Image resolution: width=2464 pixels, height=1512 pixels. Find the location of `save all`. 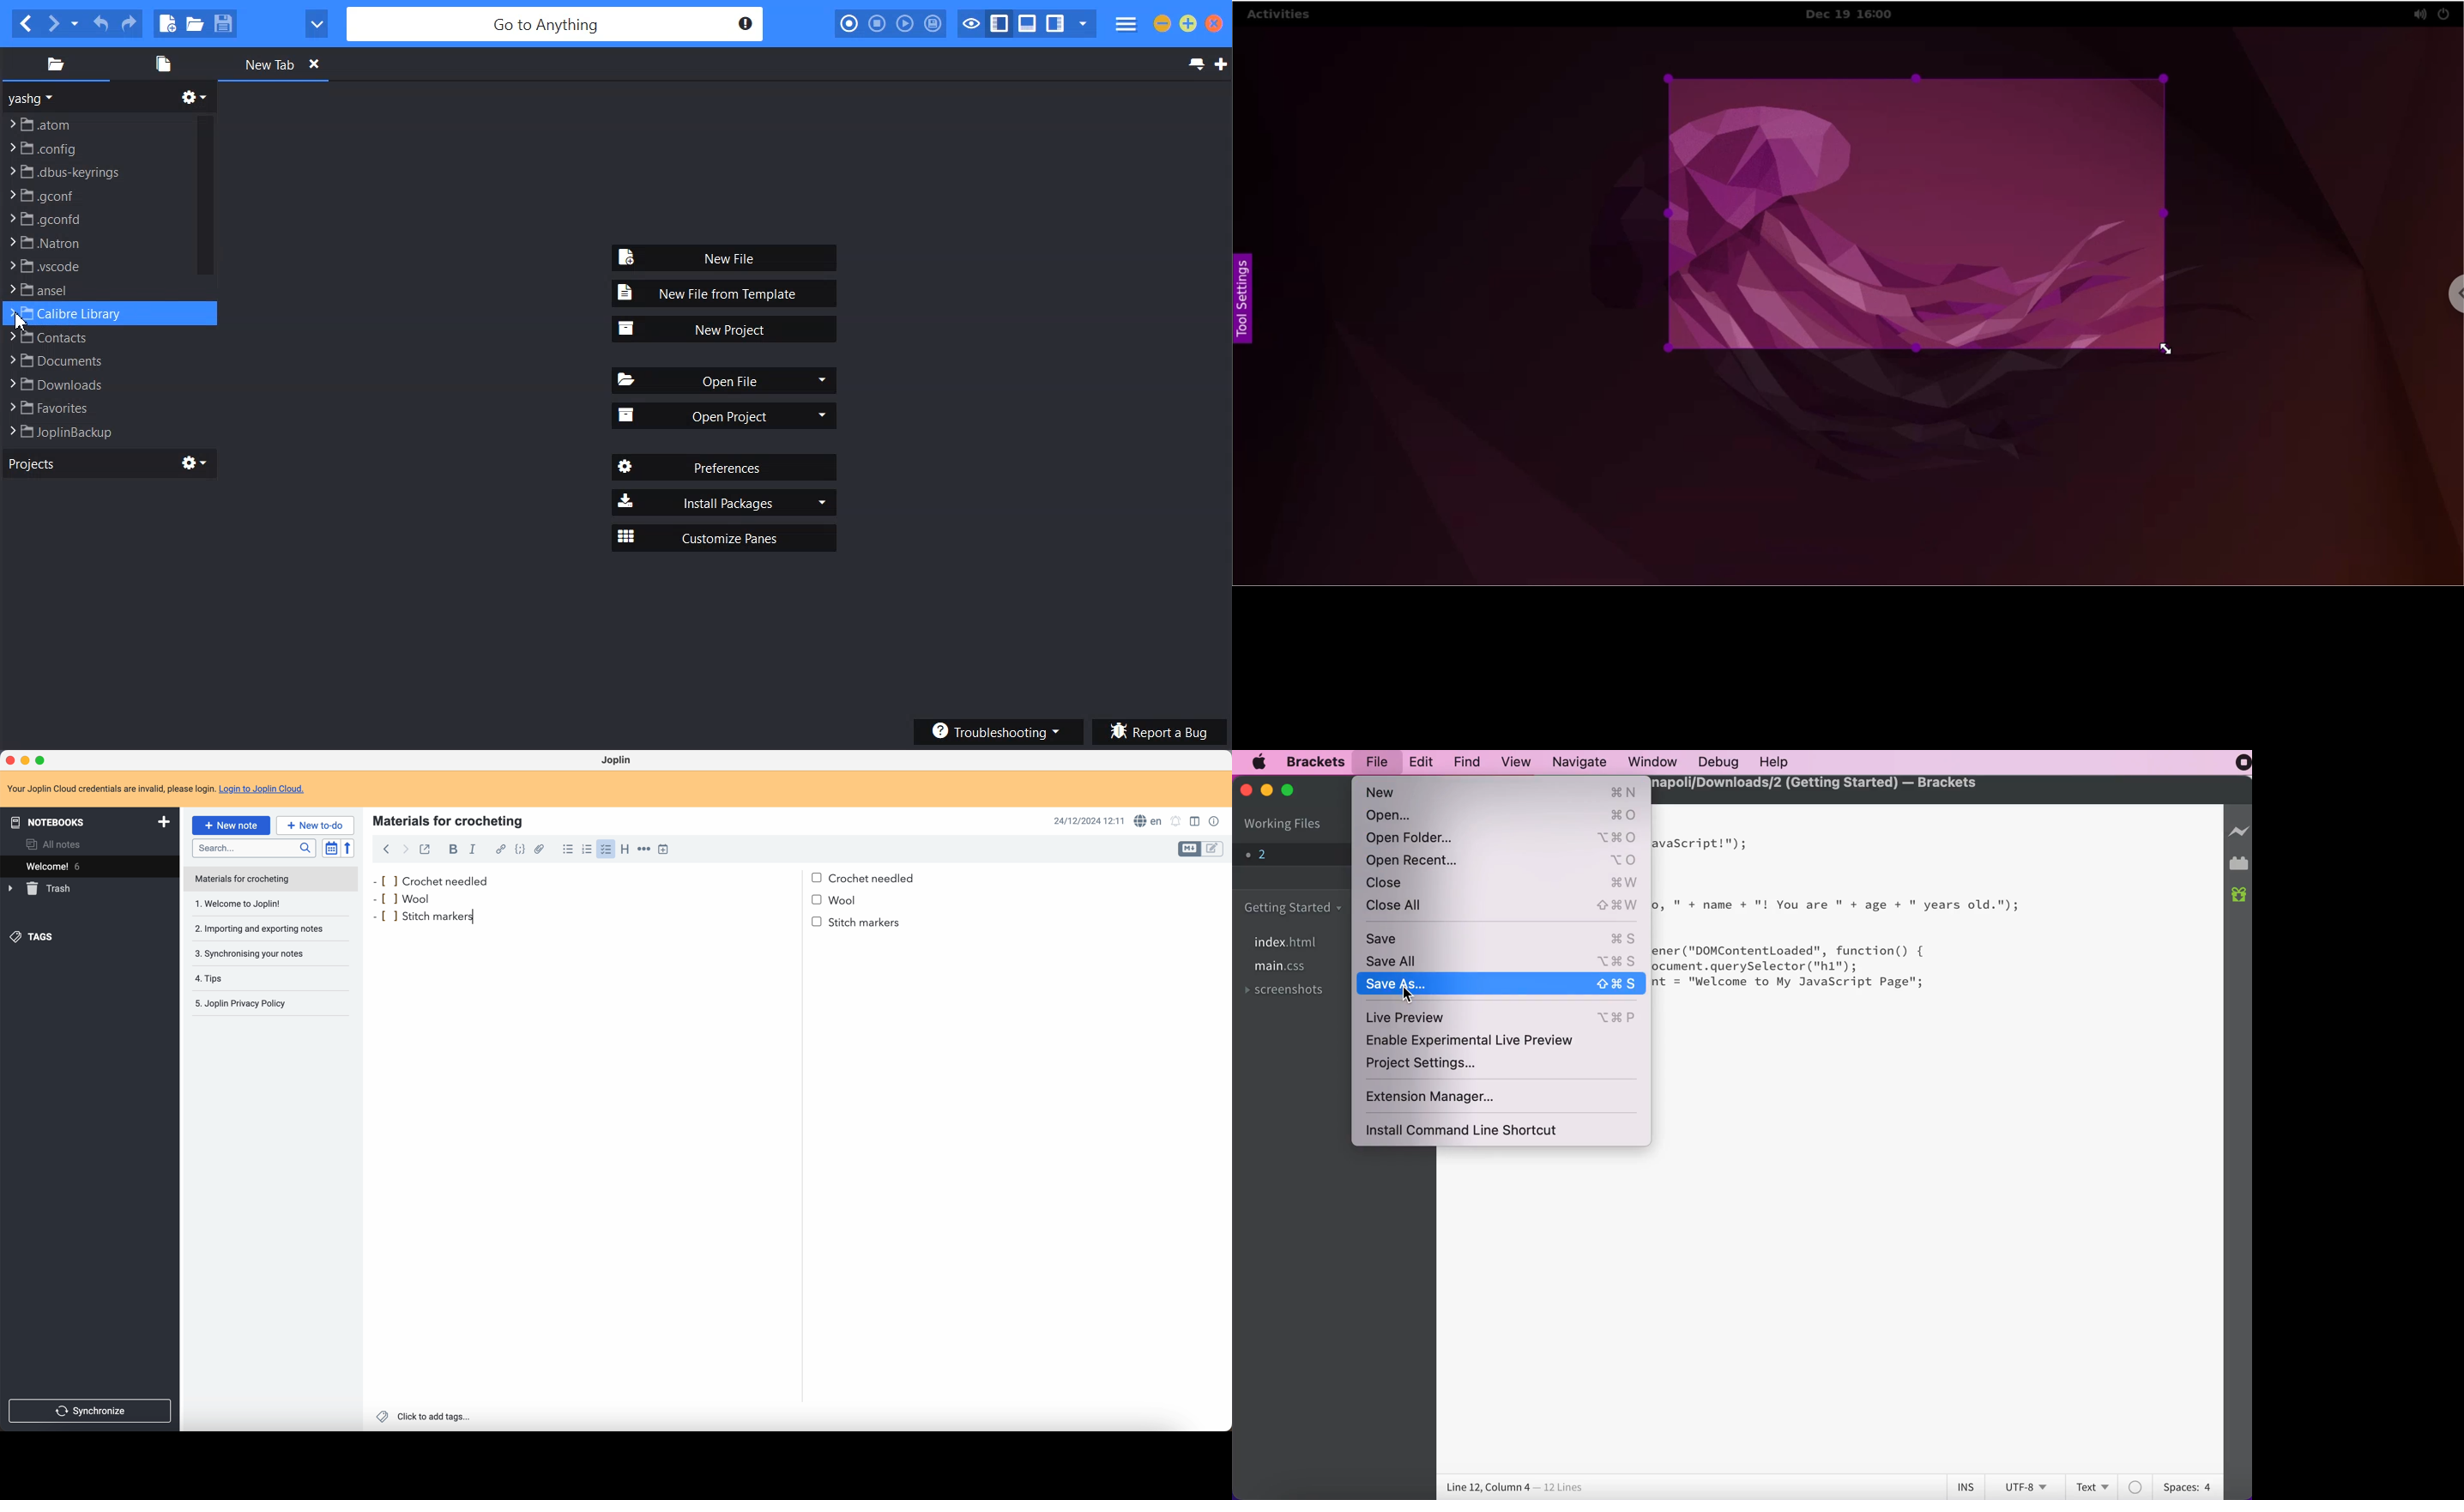

save all is located at coordinates (1500, 962).